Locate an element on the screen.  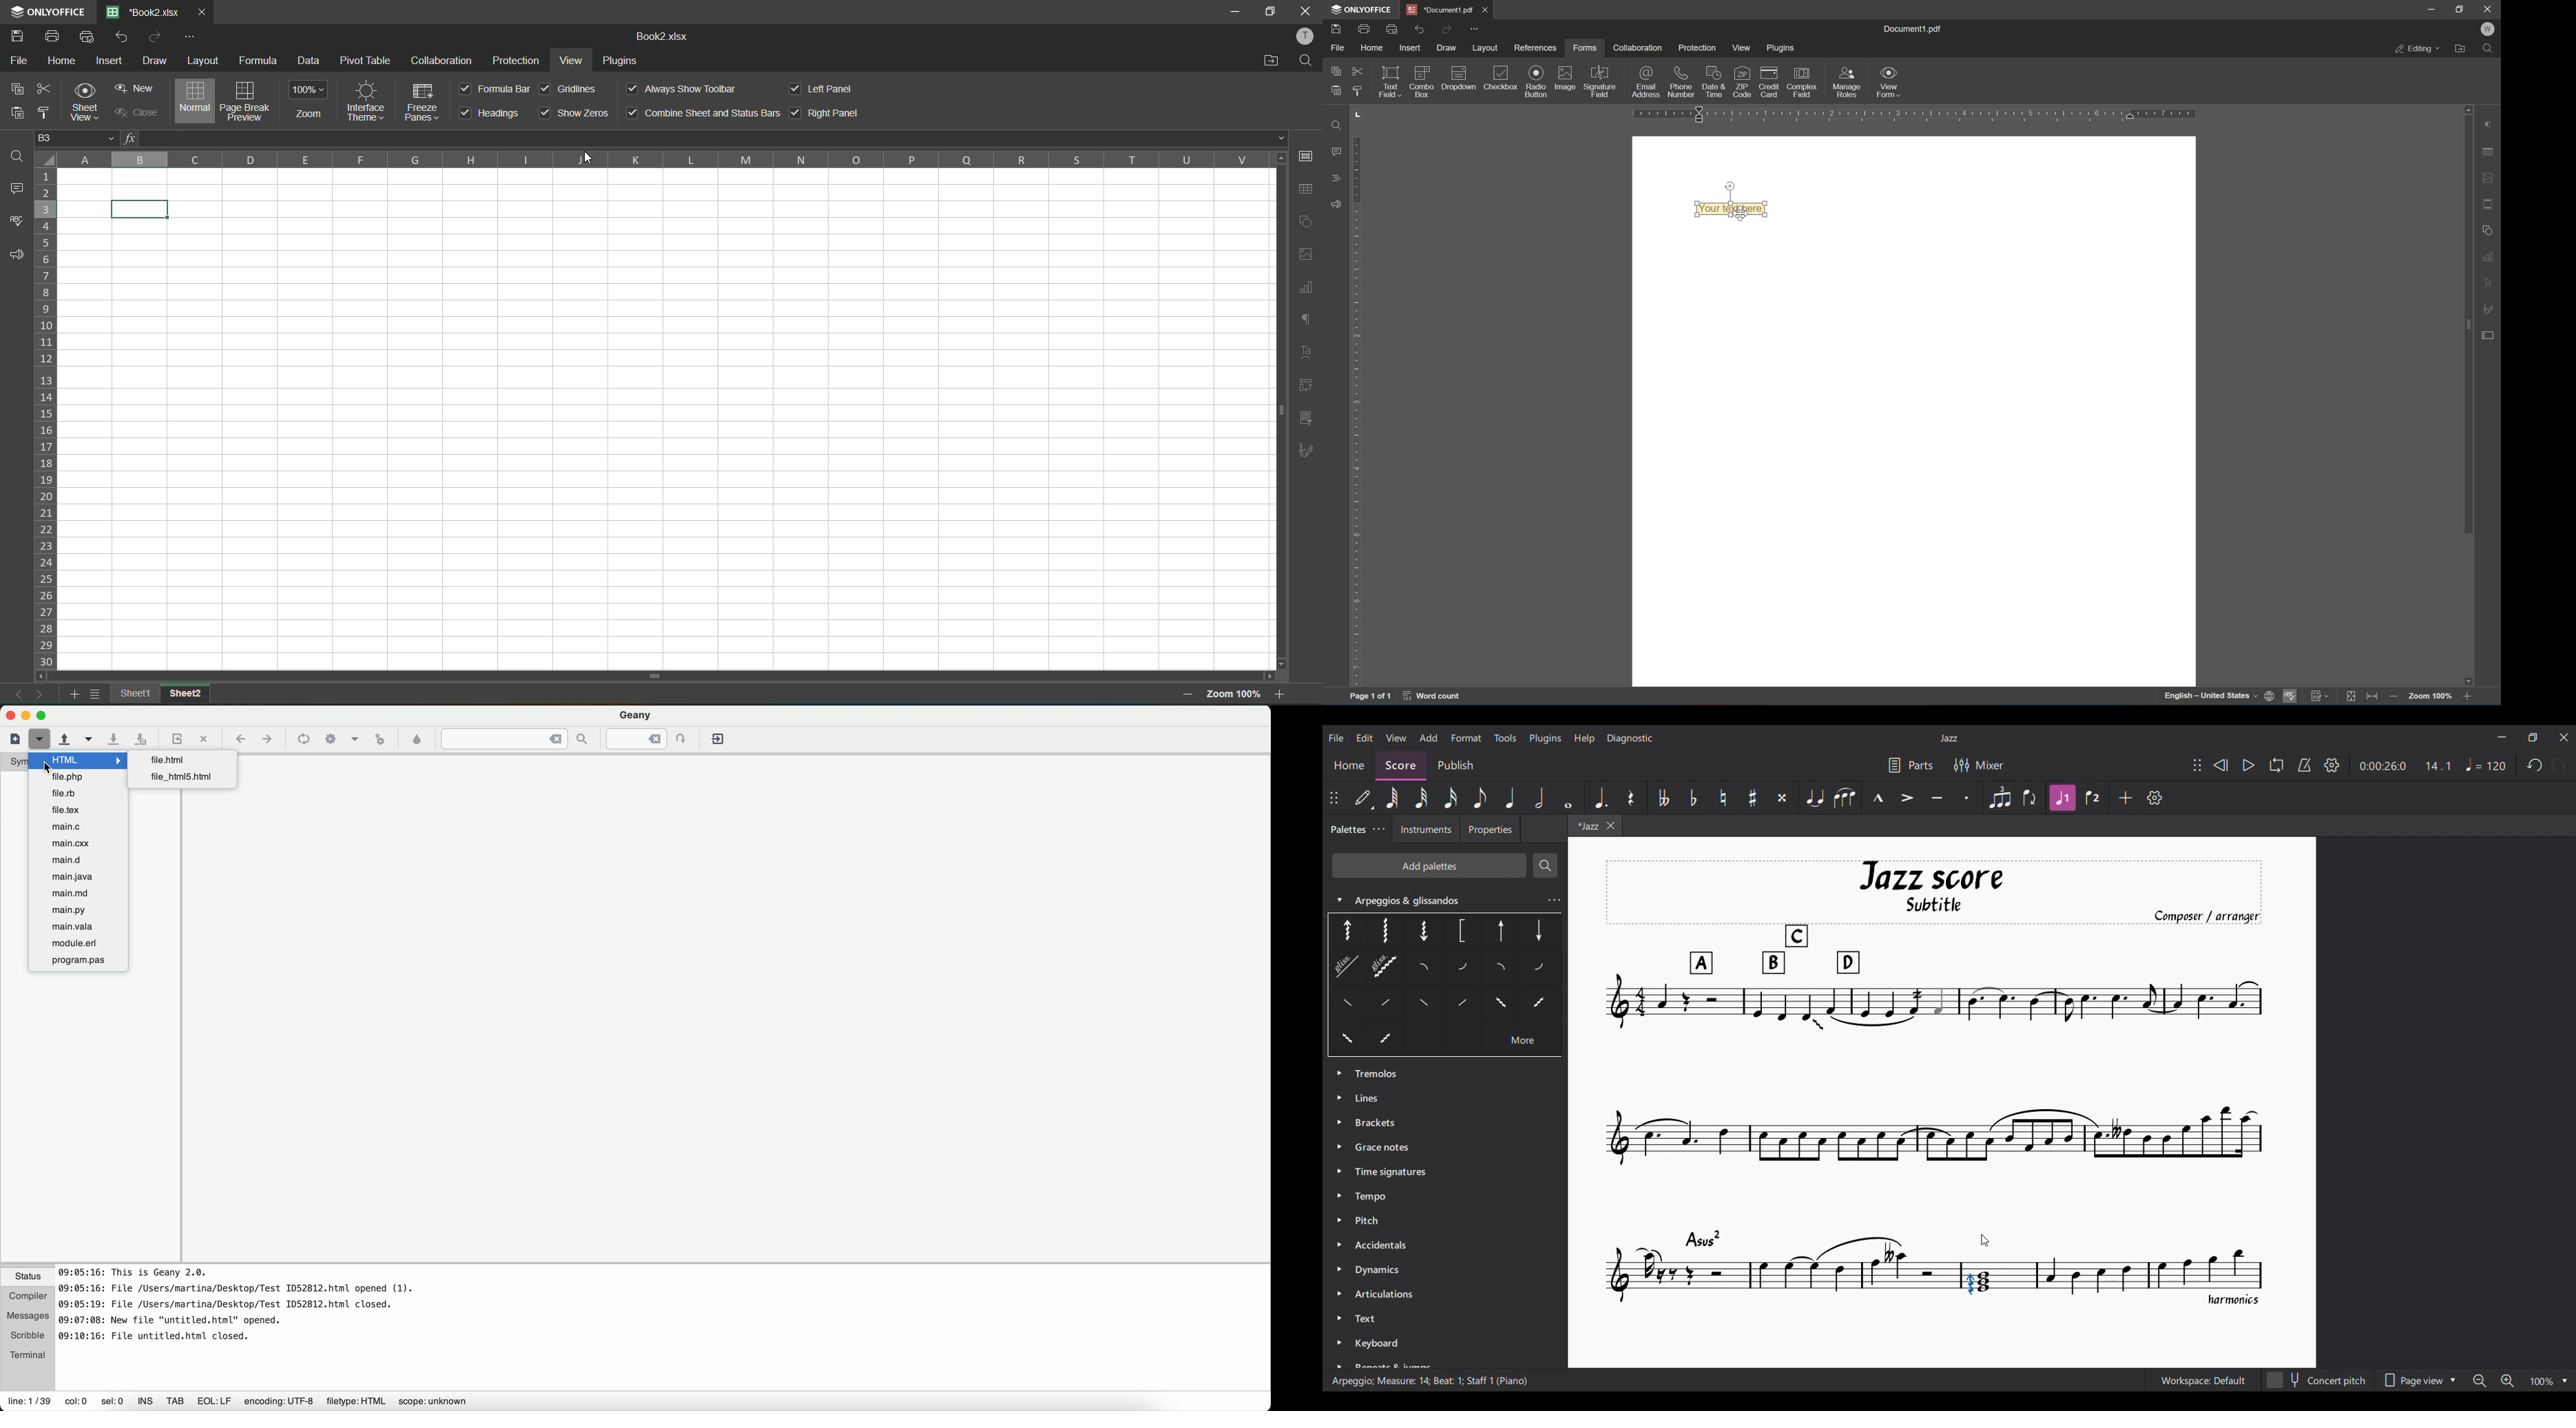
Voice 2 is located at coordinates (2093, 797).